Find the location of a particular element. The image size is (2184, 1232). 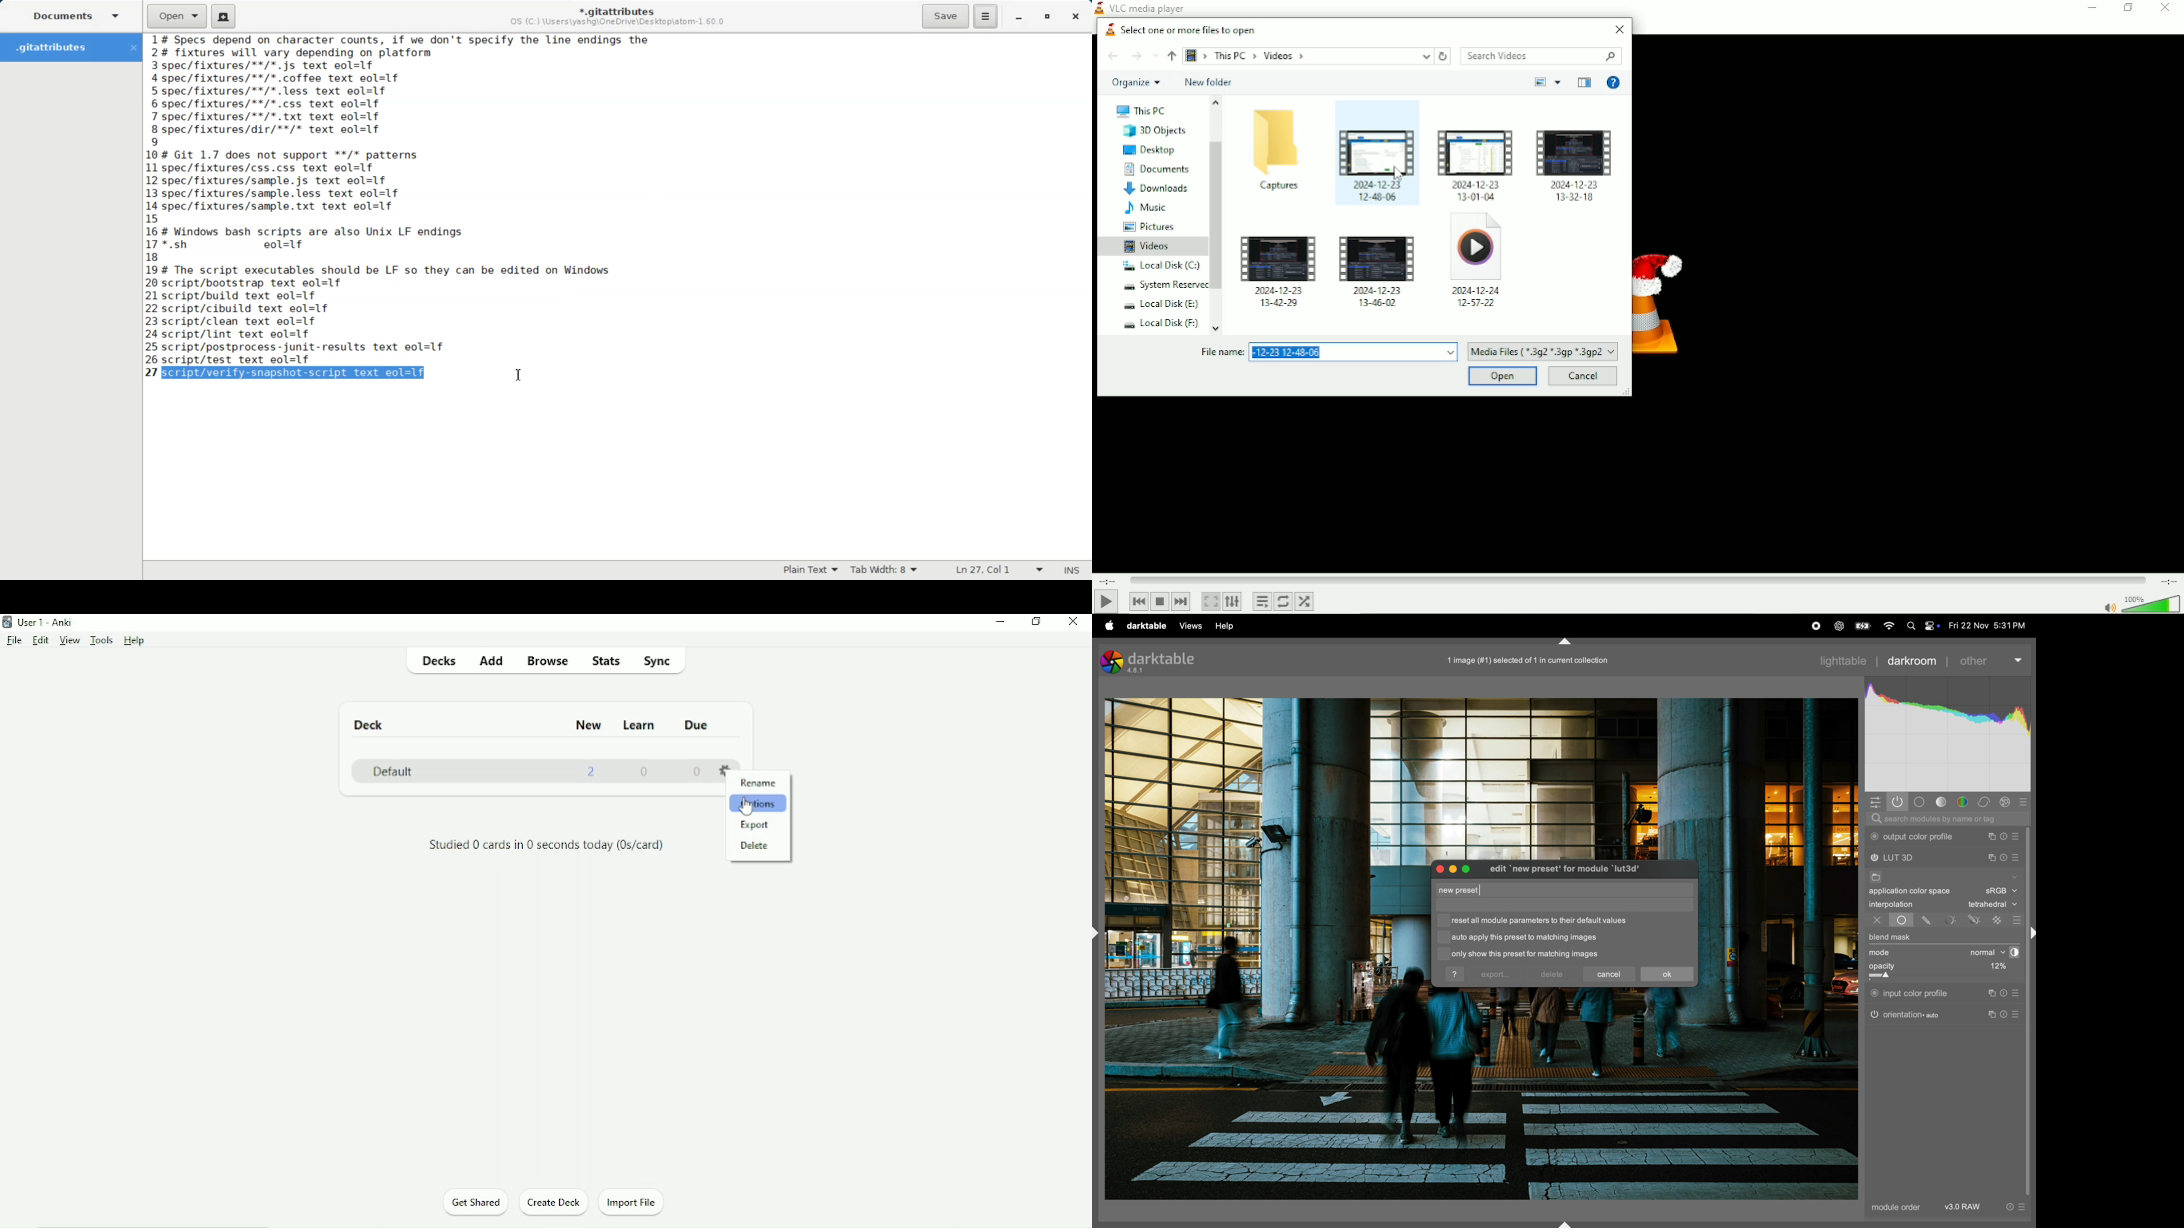

0 is located at coordinates (697, 772).